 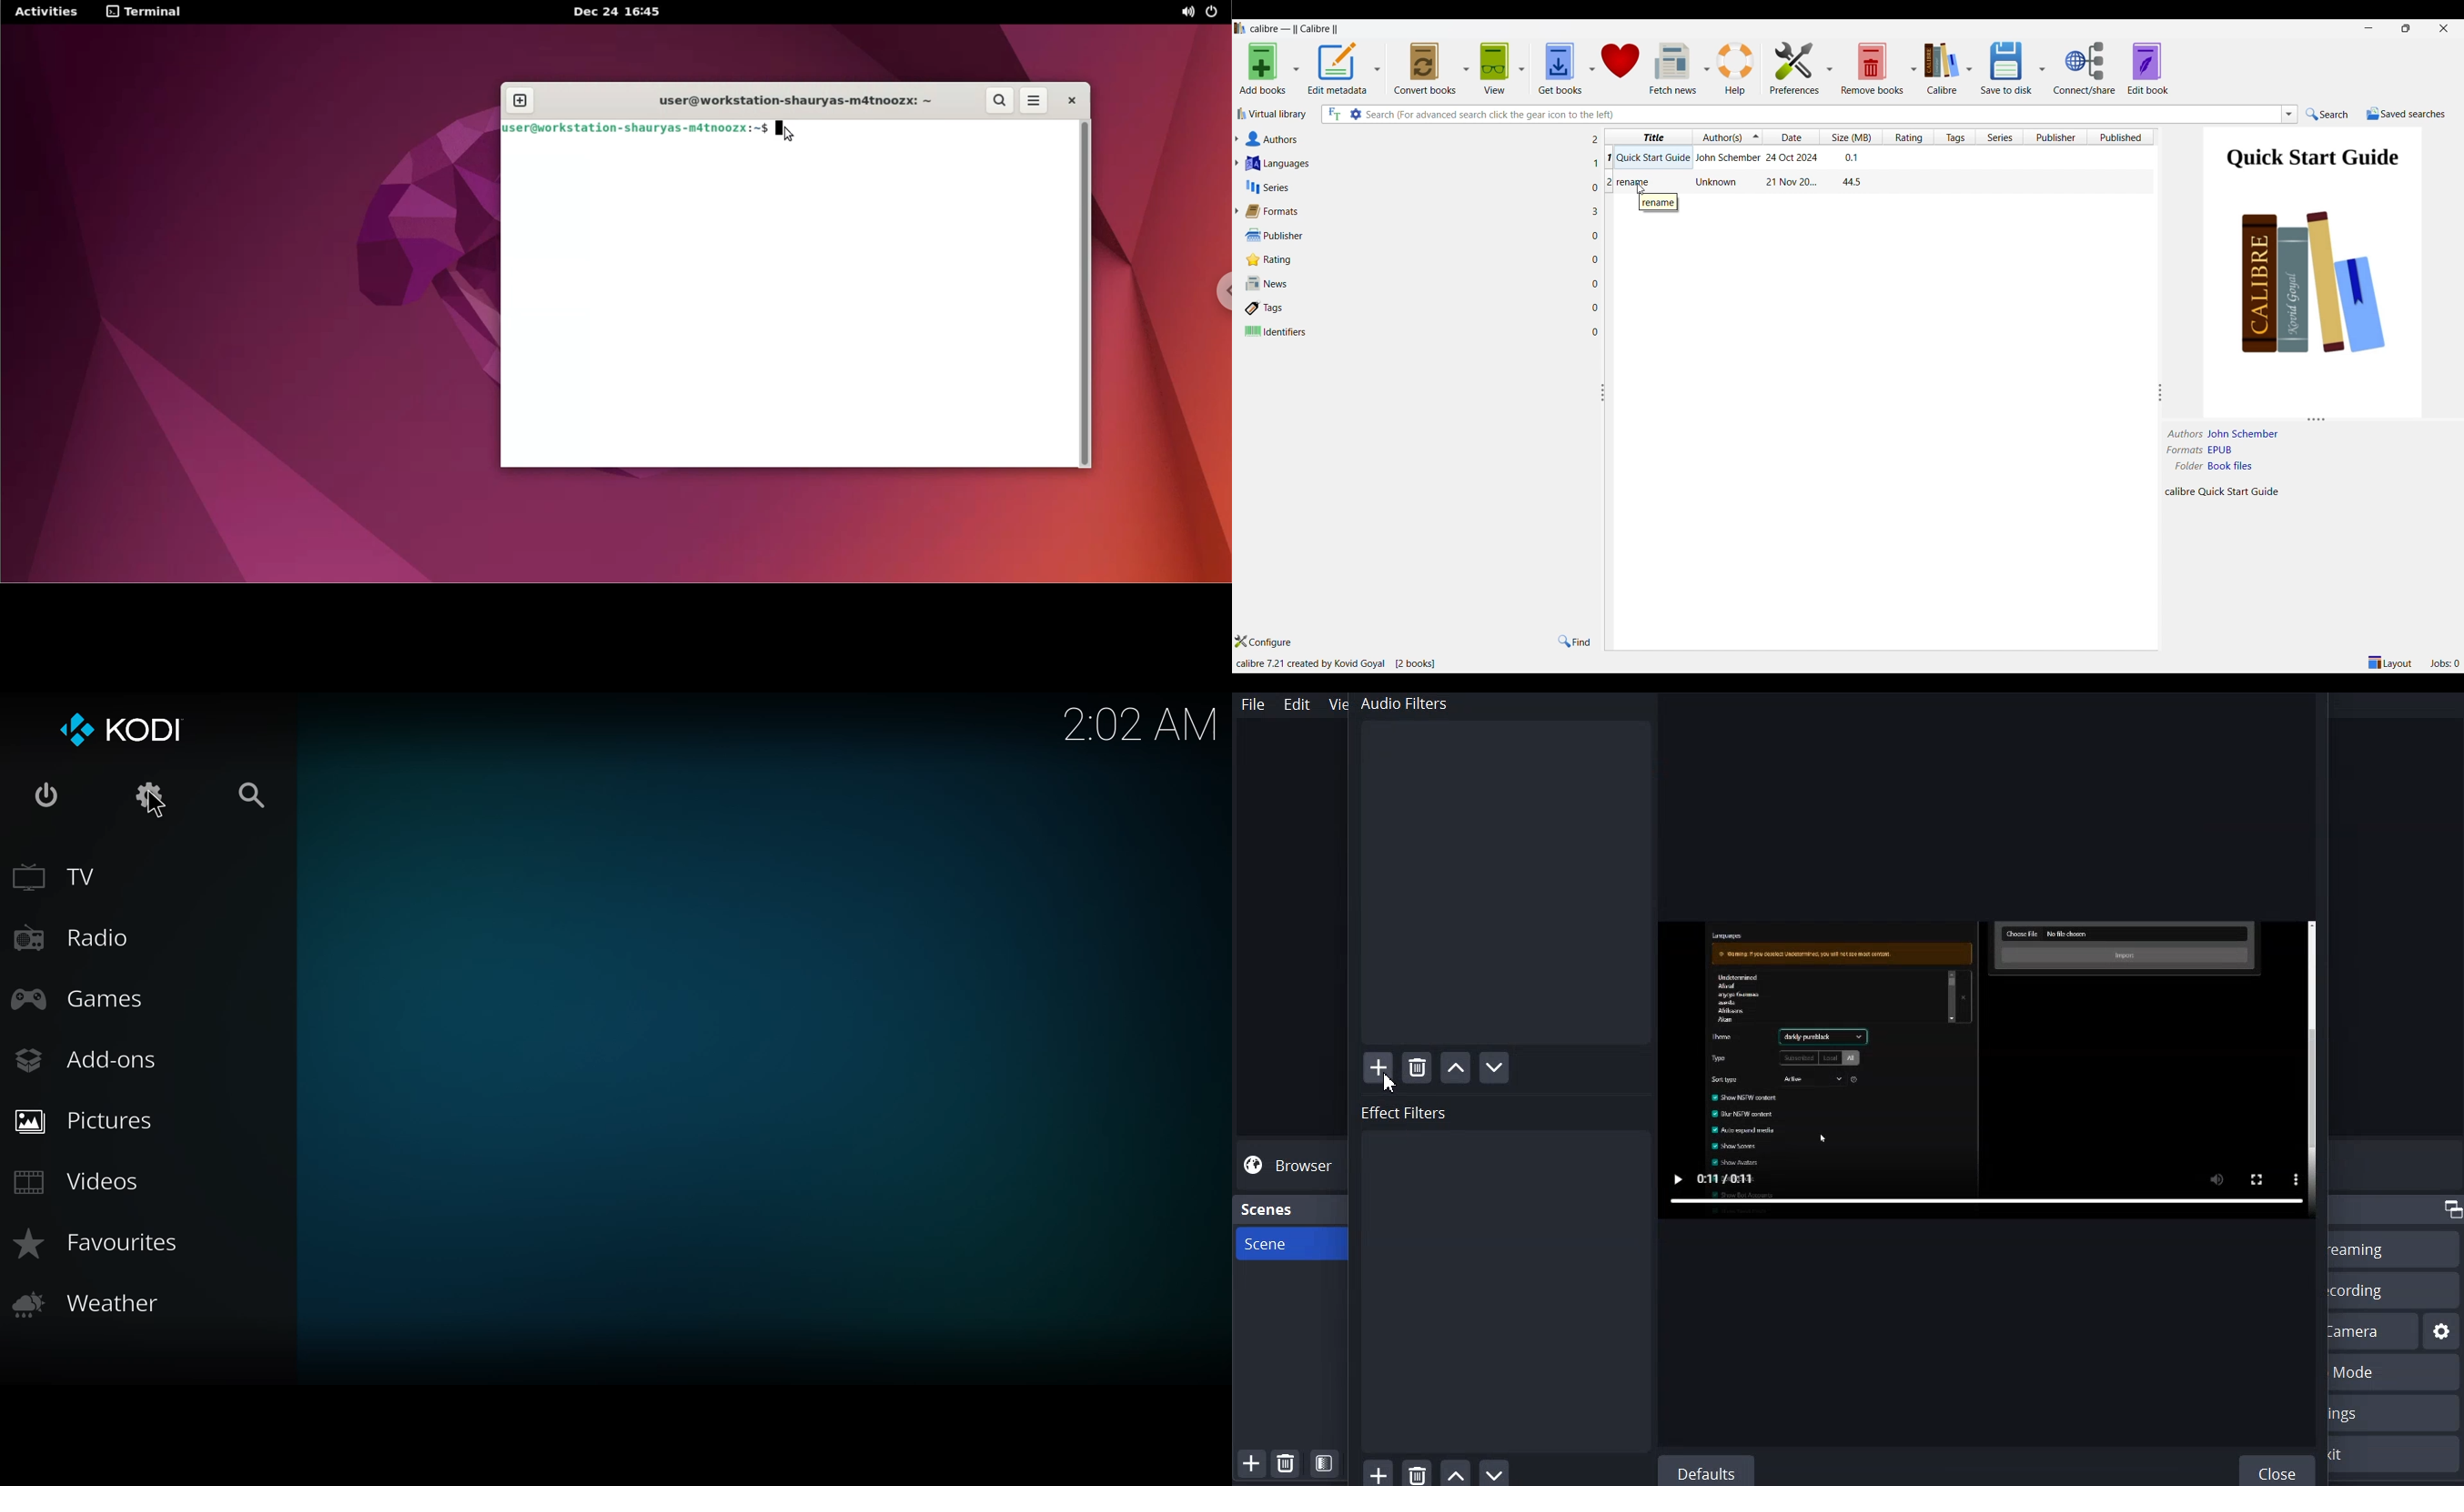 I want to click on Description of current selection, so click(x=1658, y=202).